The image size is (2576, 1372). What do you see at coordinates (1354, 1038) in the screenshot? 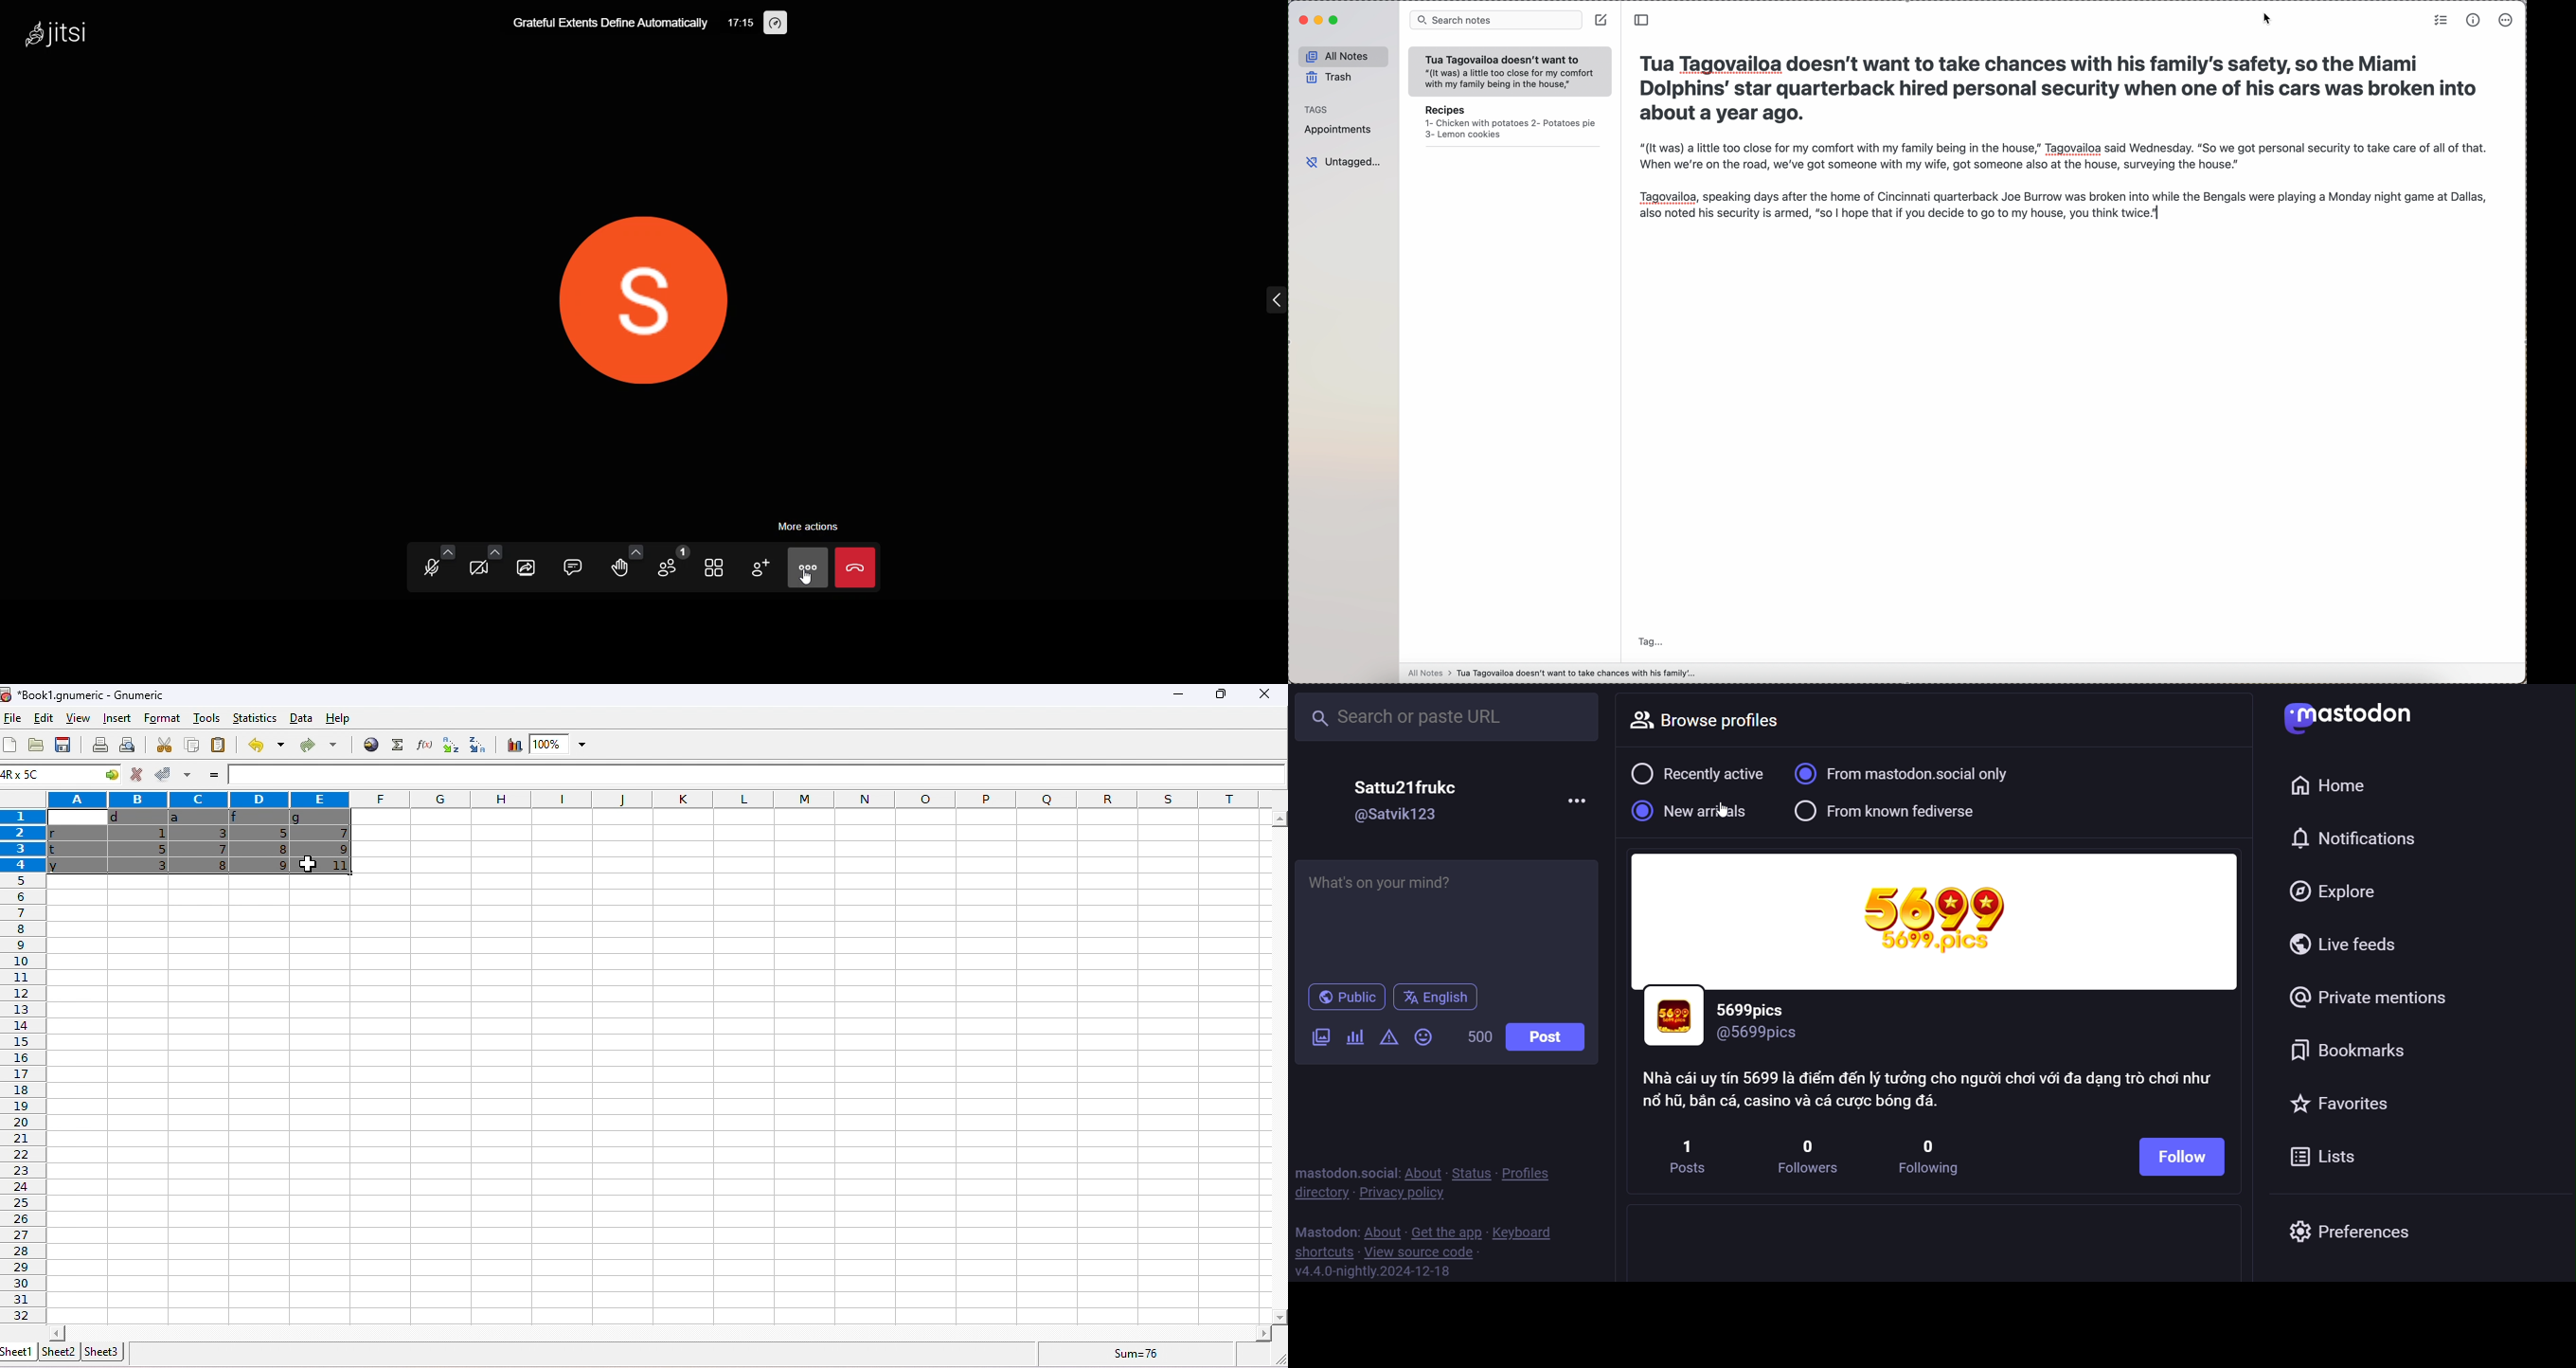
I see `poll` at bounding box center [1354, 1038].